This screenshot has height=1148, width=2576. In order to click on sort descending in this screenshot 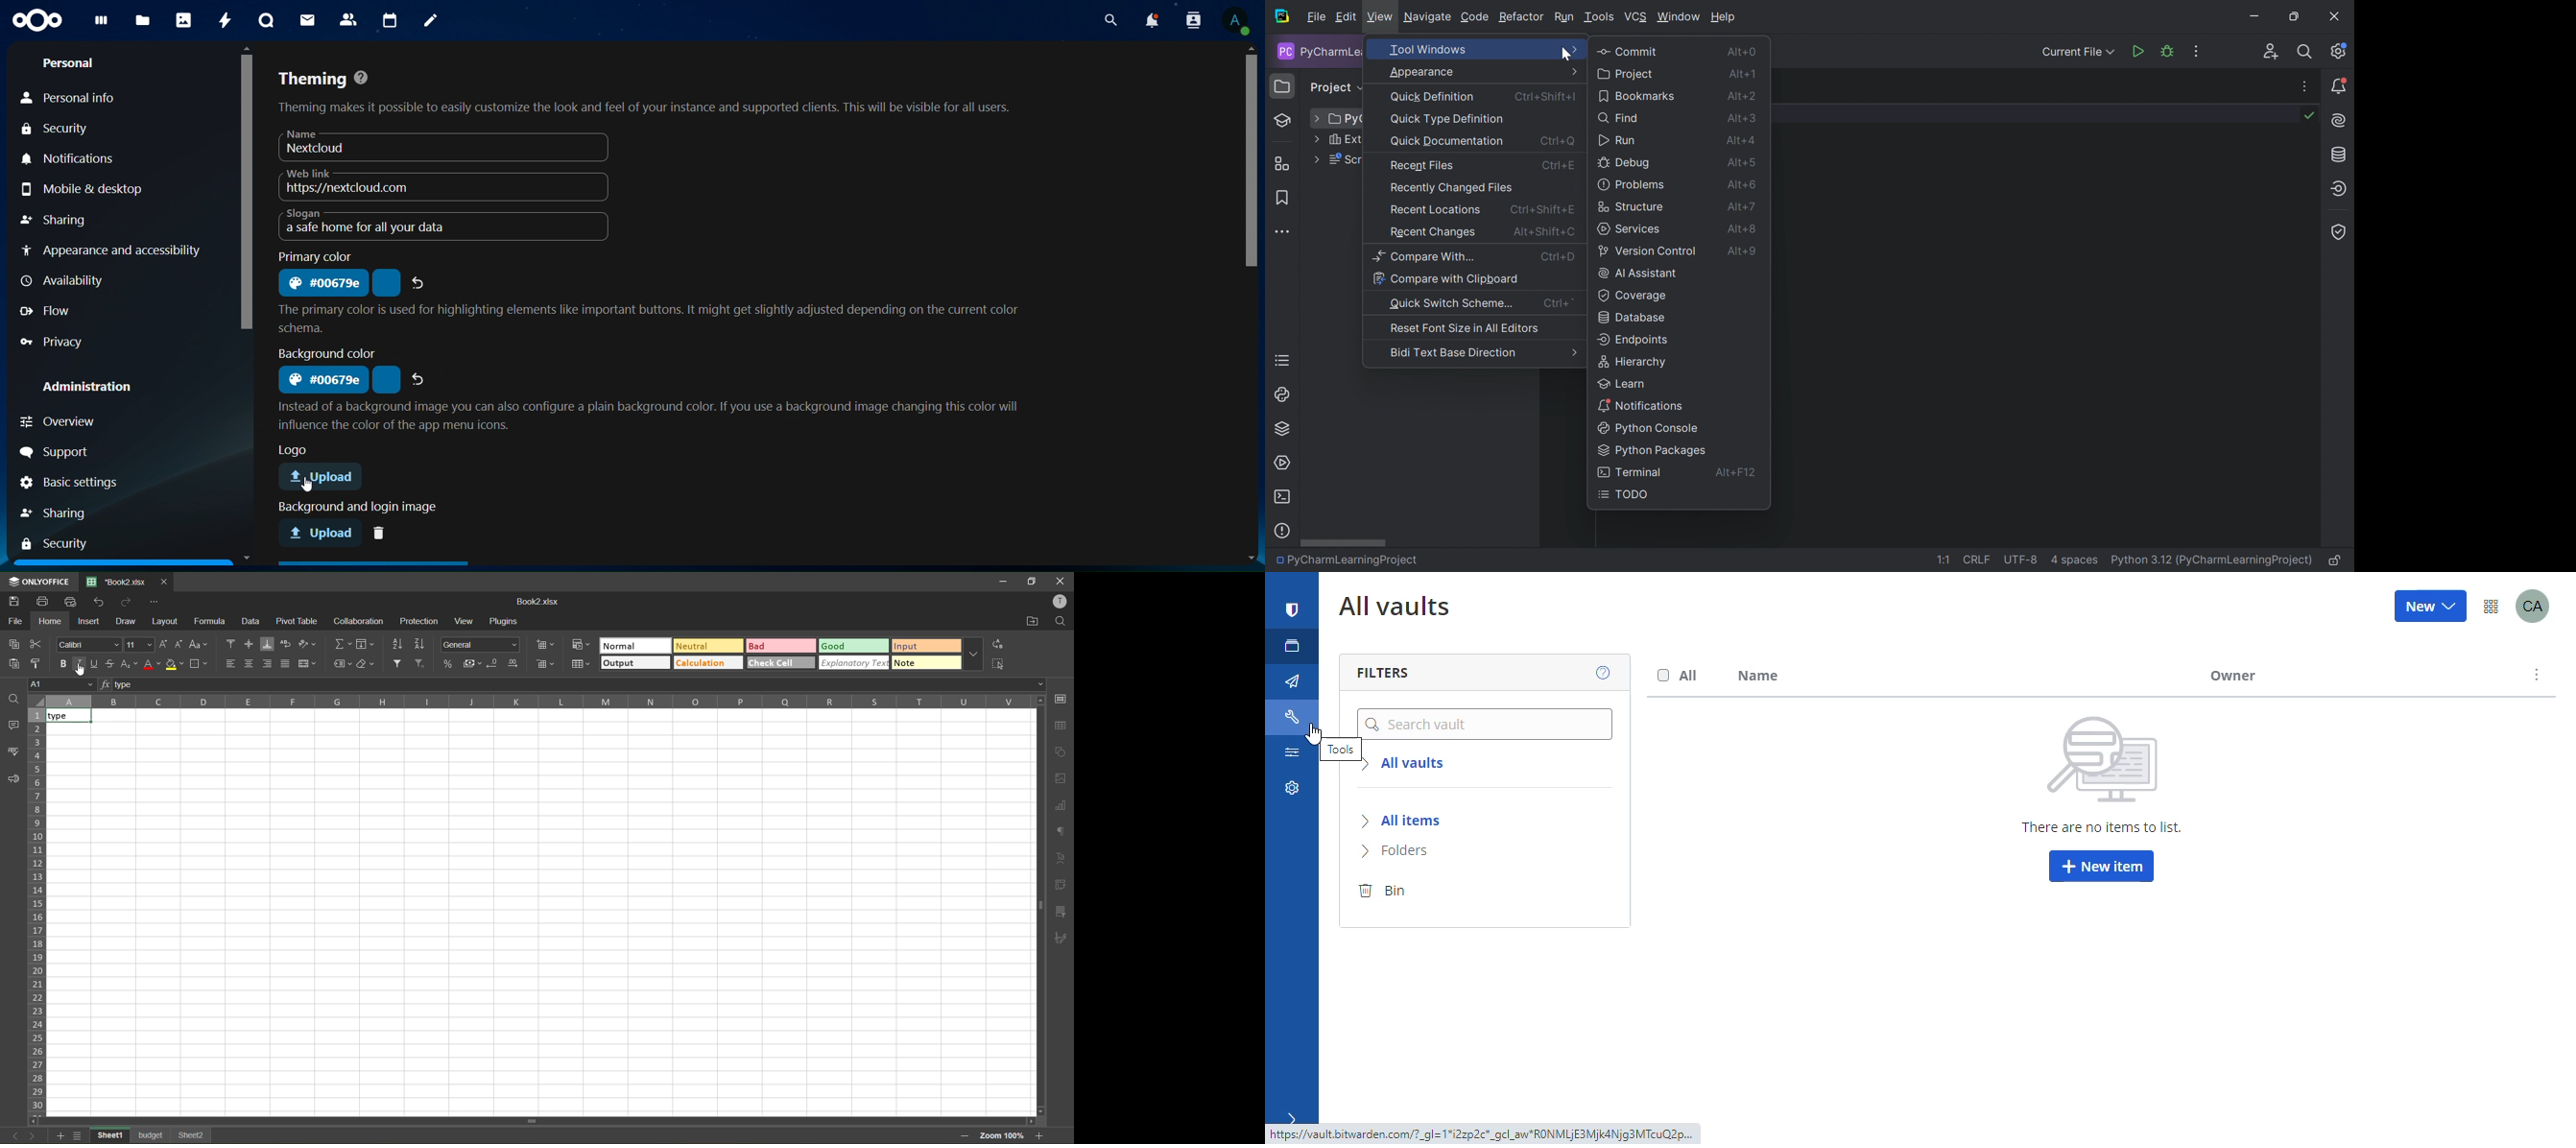, I will do `click(420, 644)`.